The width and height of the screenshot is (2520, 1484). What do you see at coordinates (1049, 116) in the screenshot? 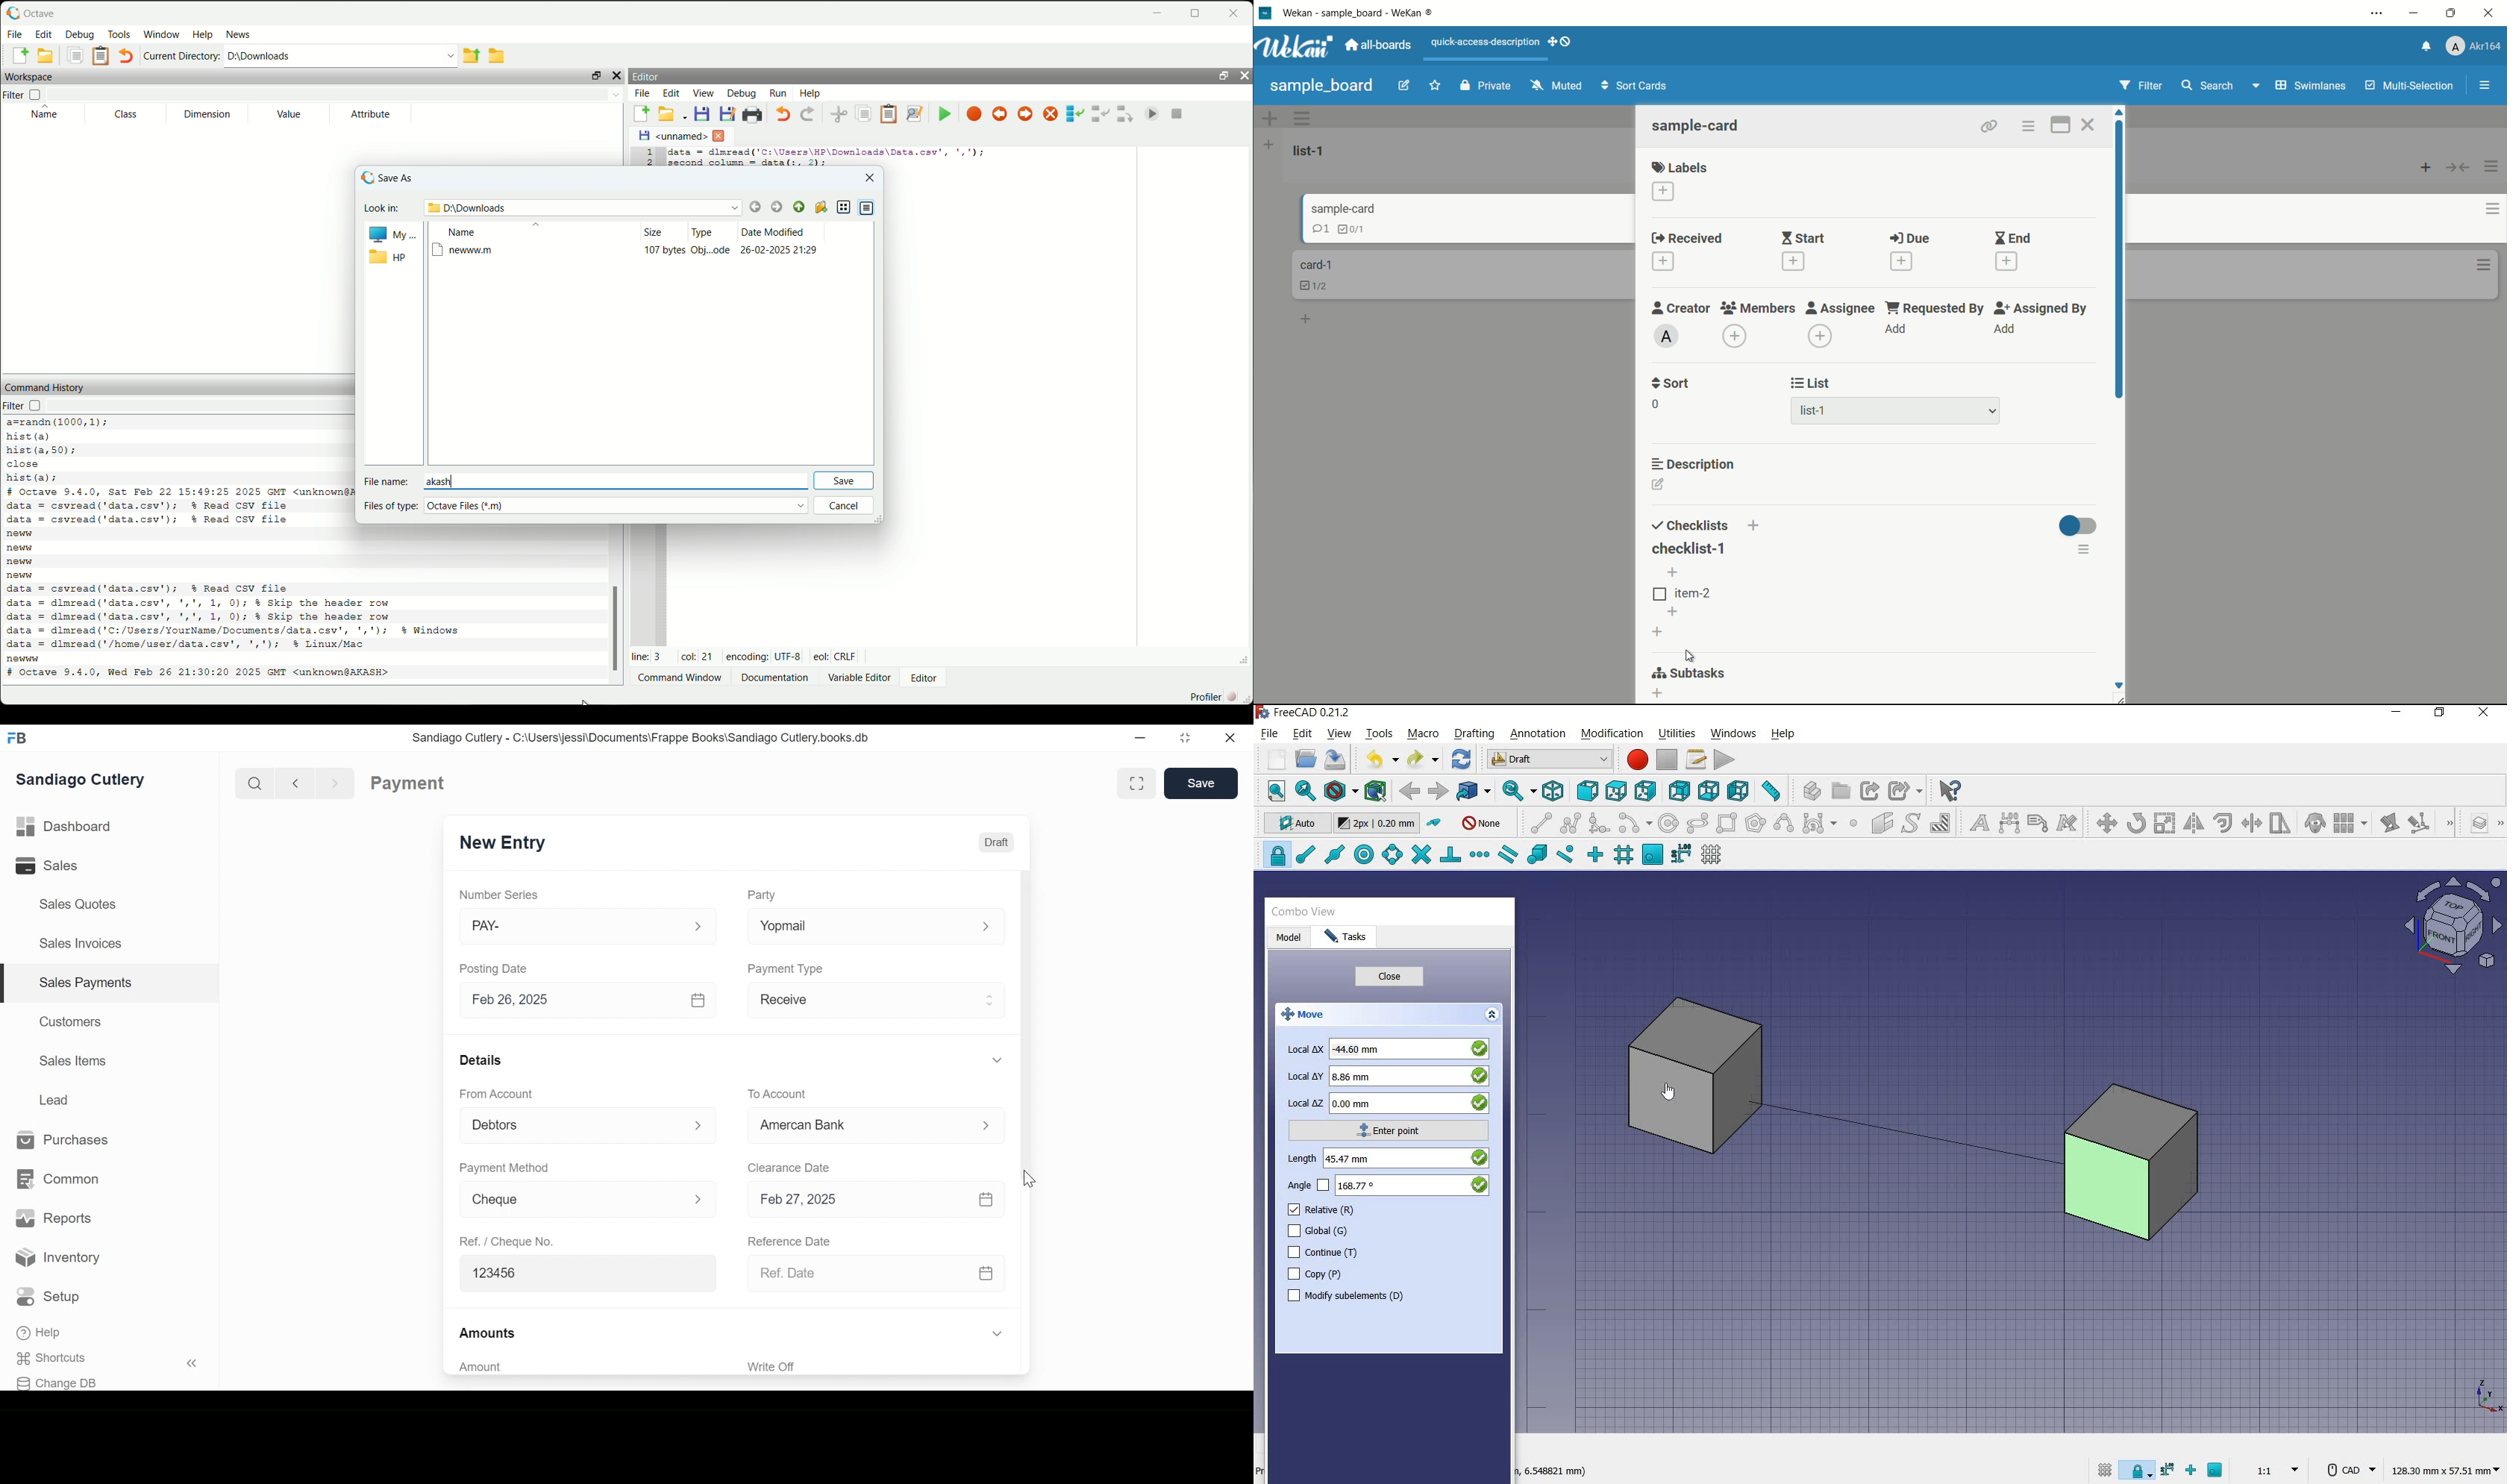
I see `remove all breakpoints` at bounding box center [1049, 116].